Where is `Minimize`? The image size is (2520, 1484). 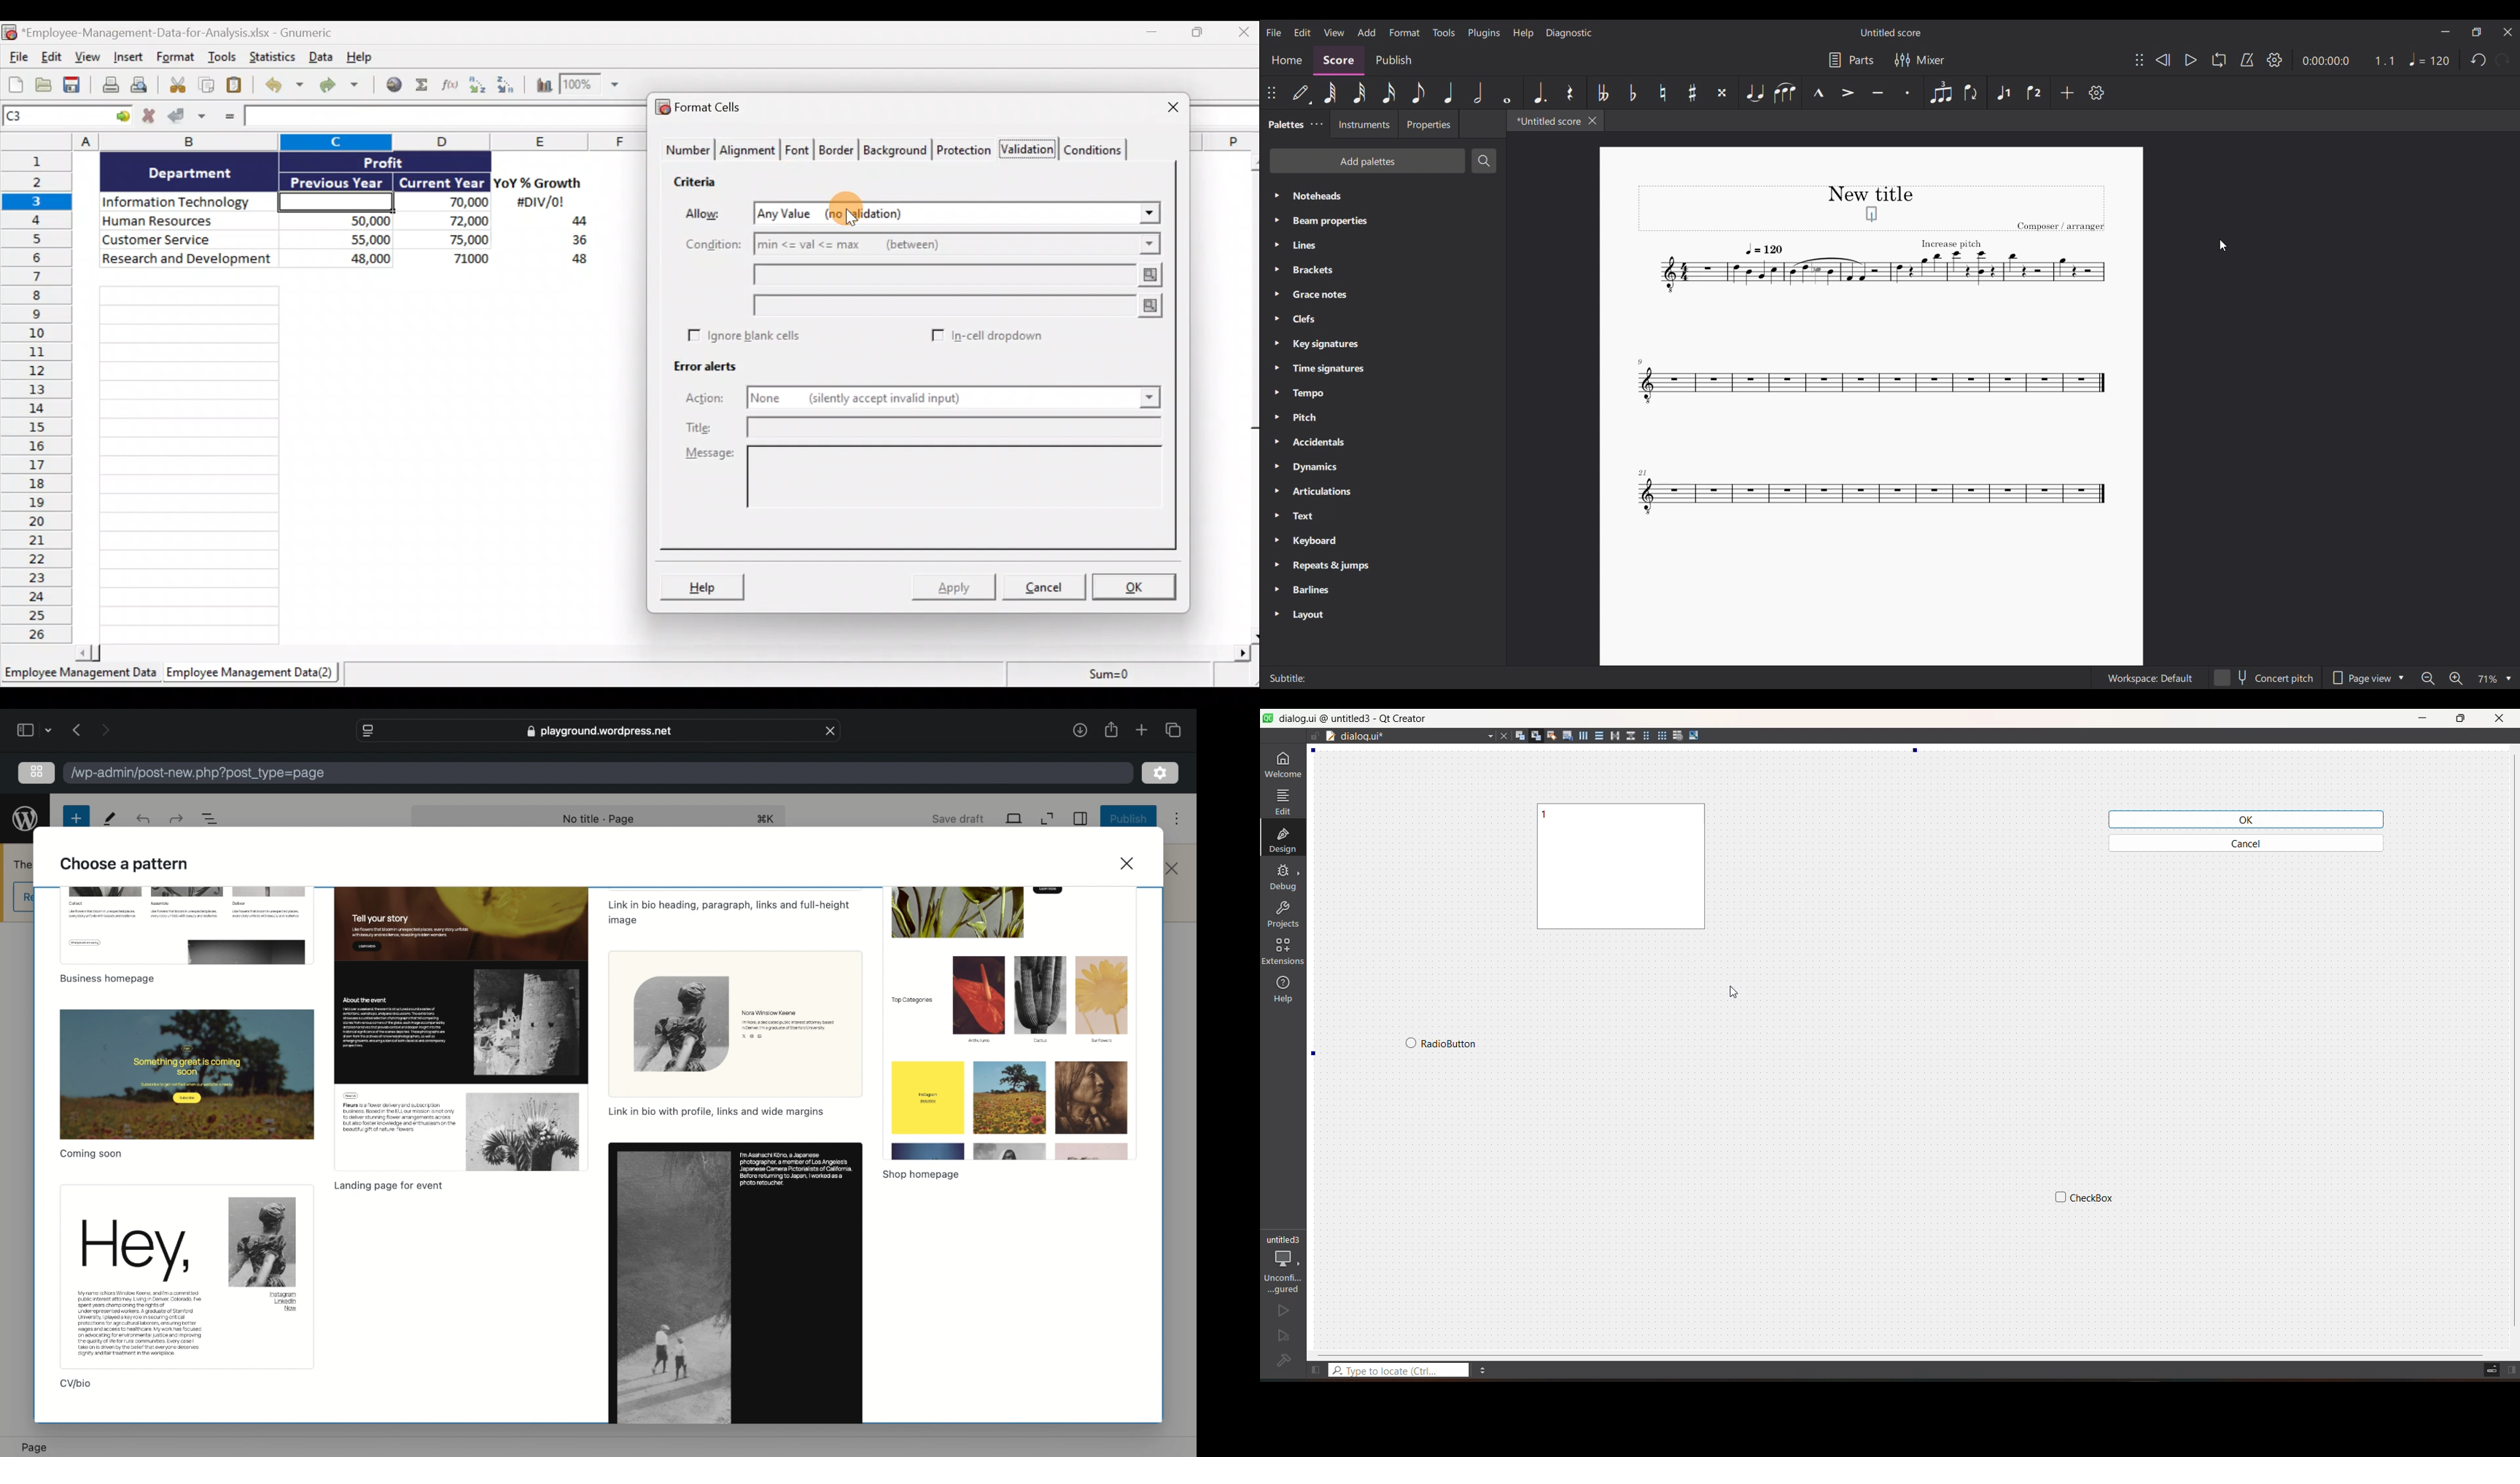
Minimize is located at coordinates (2445, 32).